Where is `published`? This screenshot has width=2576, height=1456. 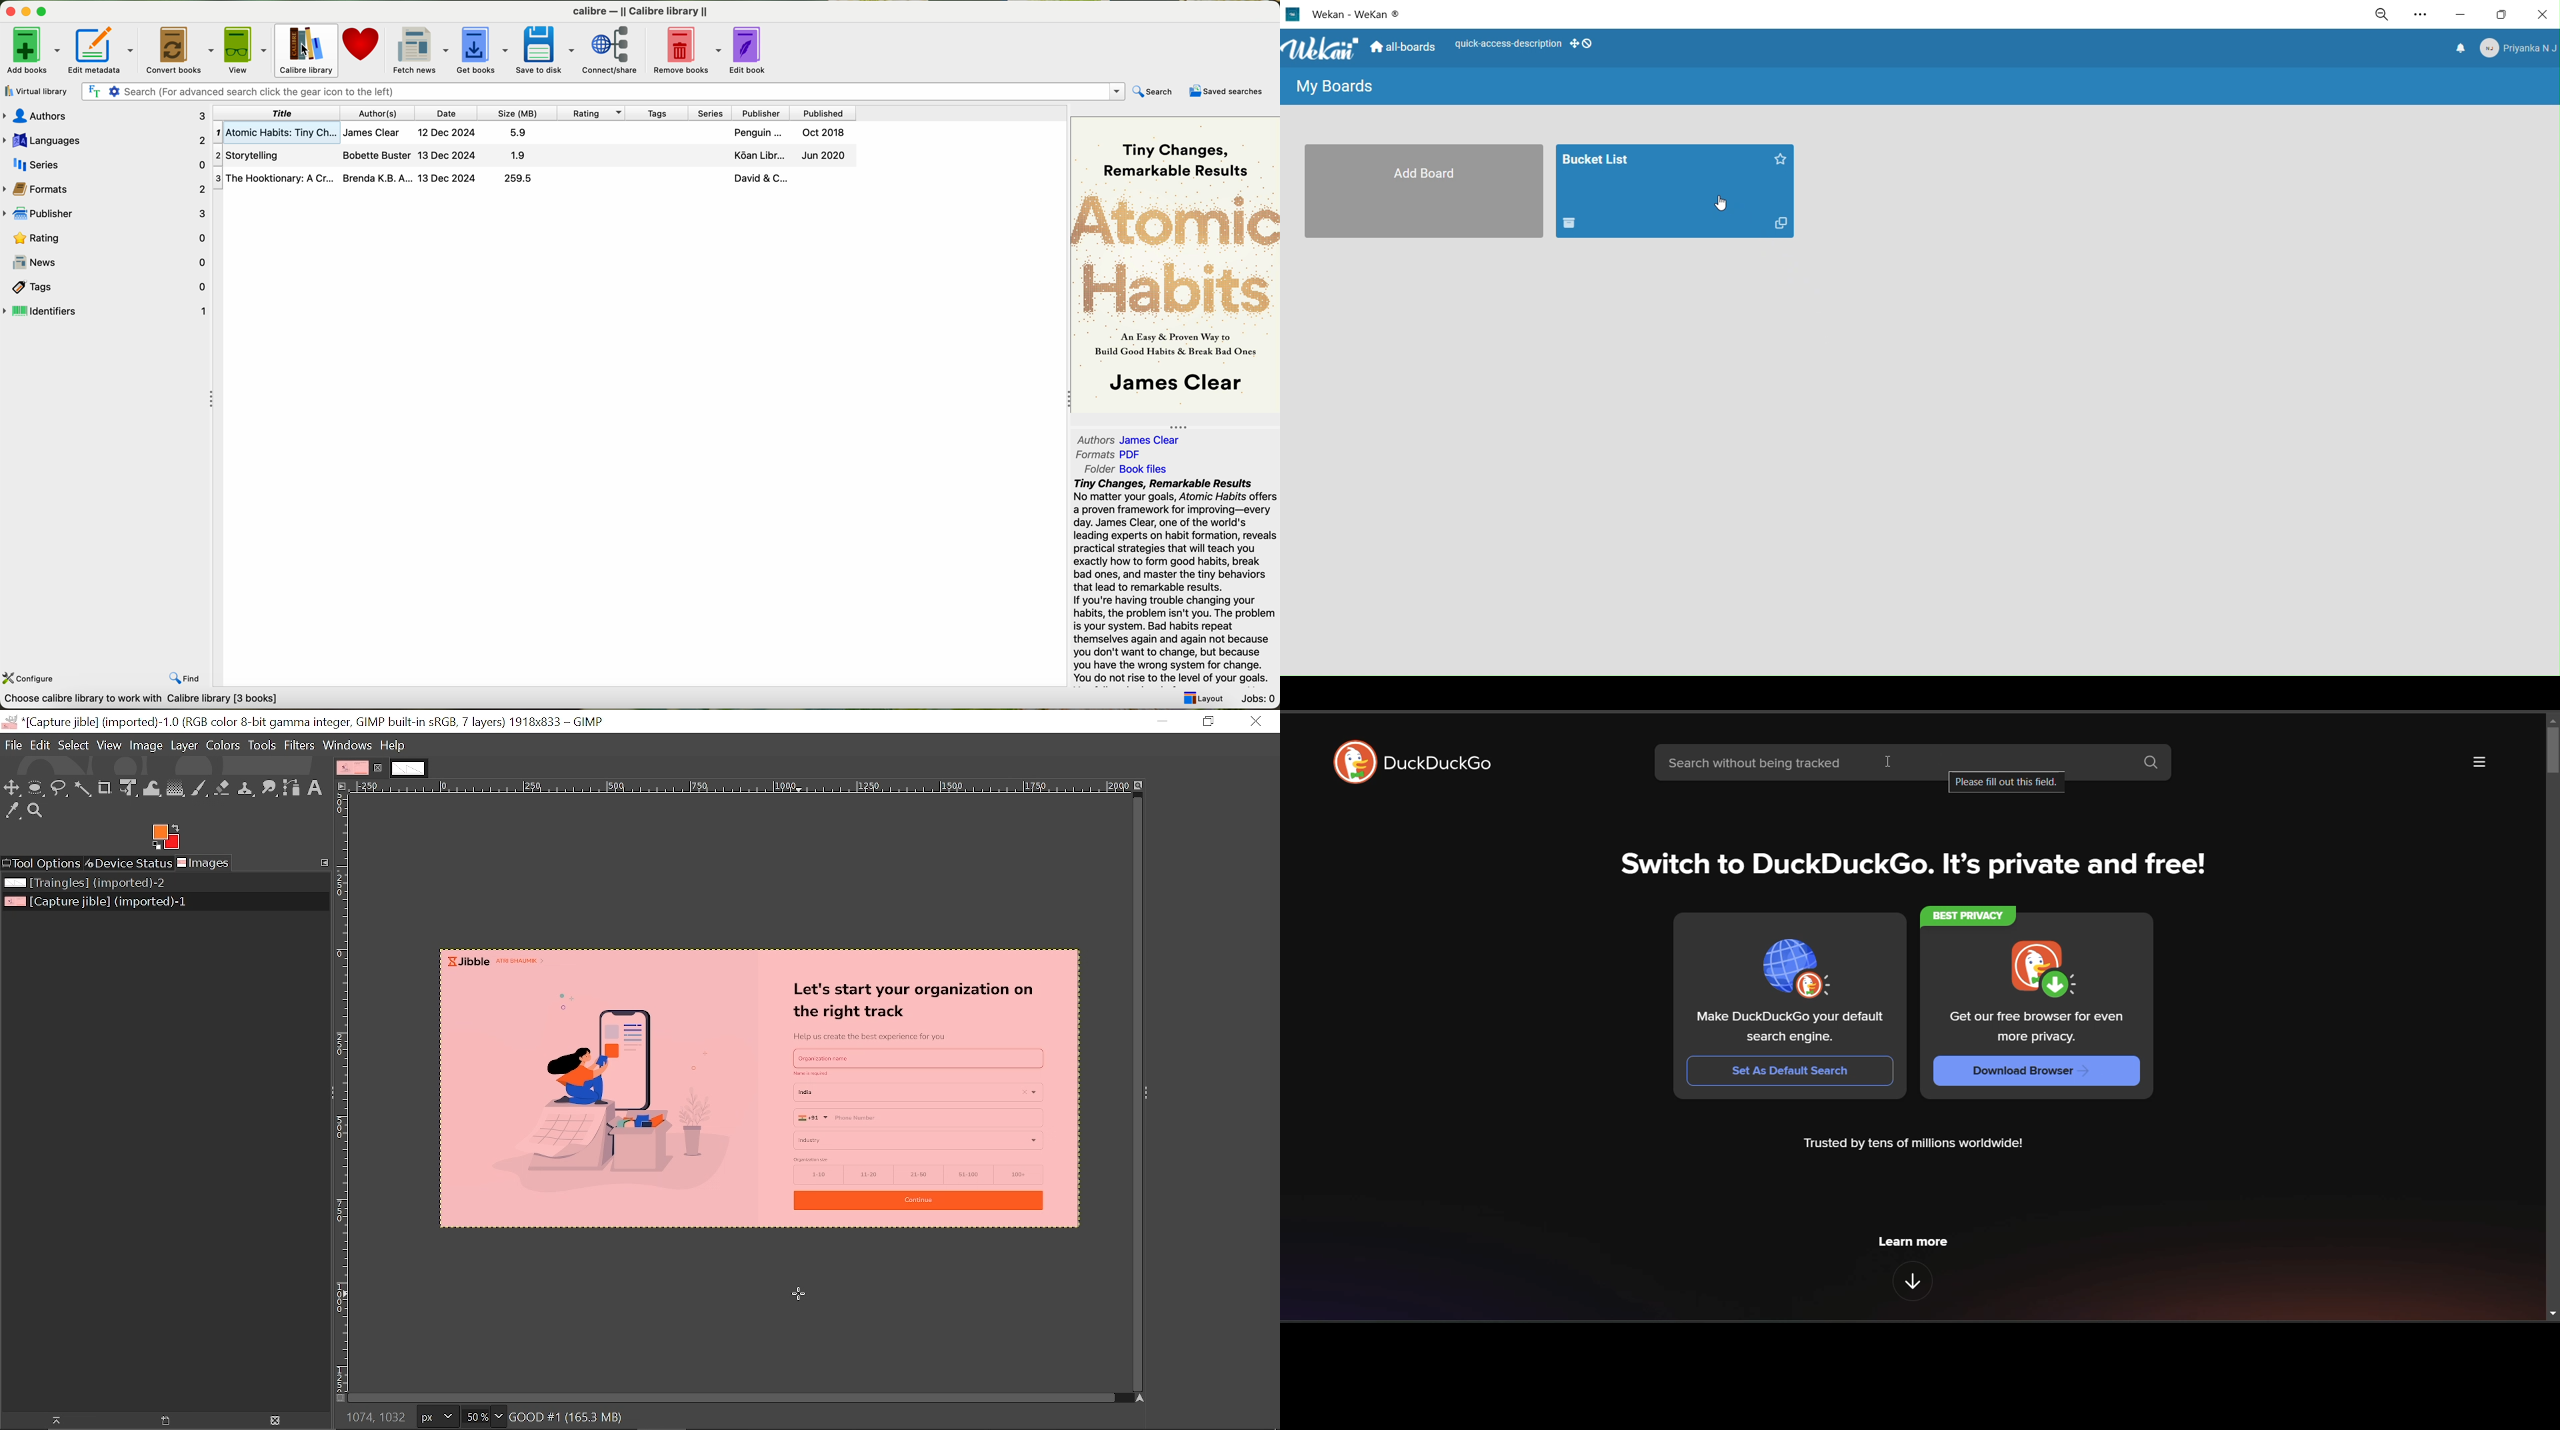 published is located at coordinates (823, 112).